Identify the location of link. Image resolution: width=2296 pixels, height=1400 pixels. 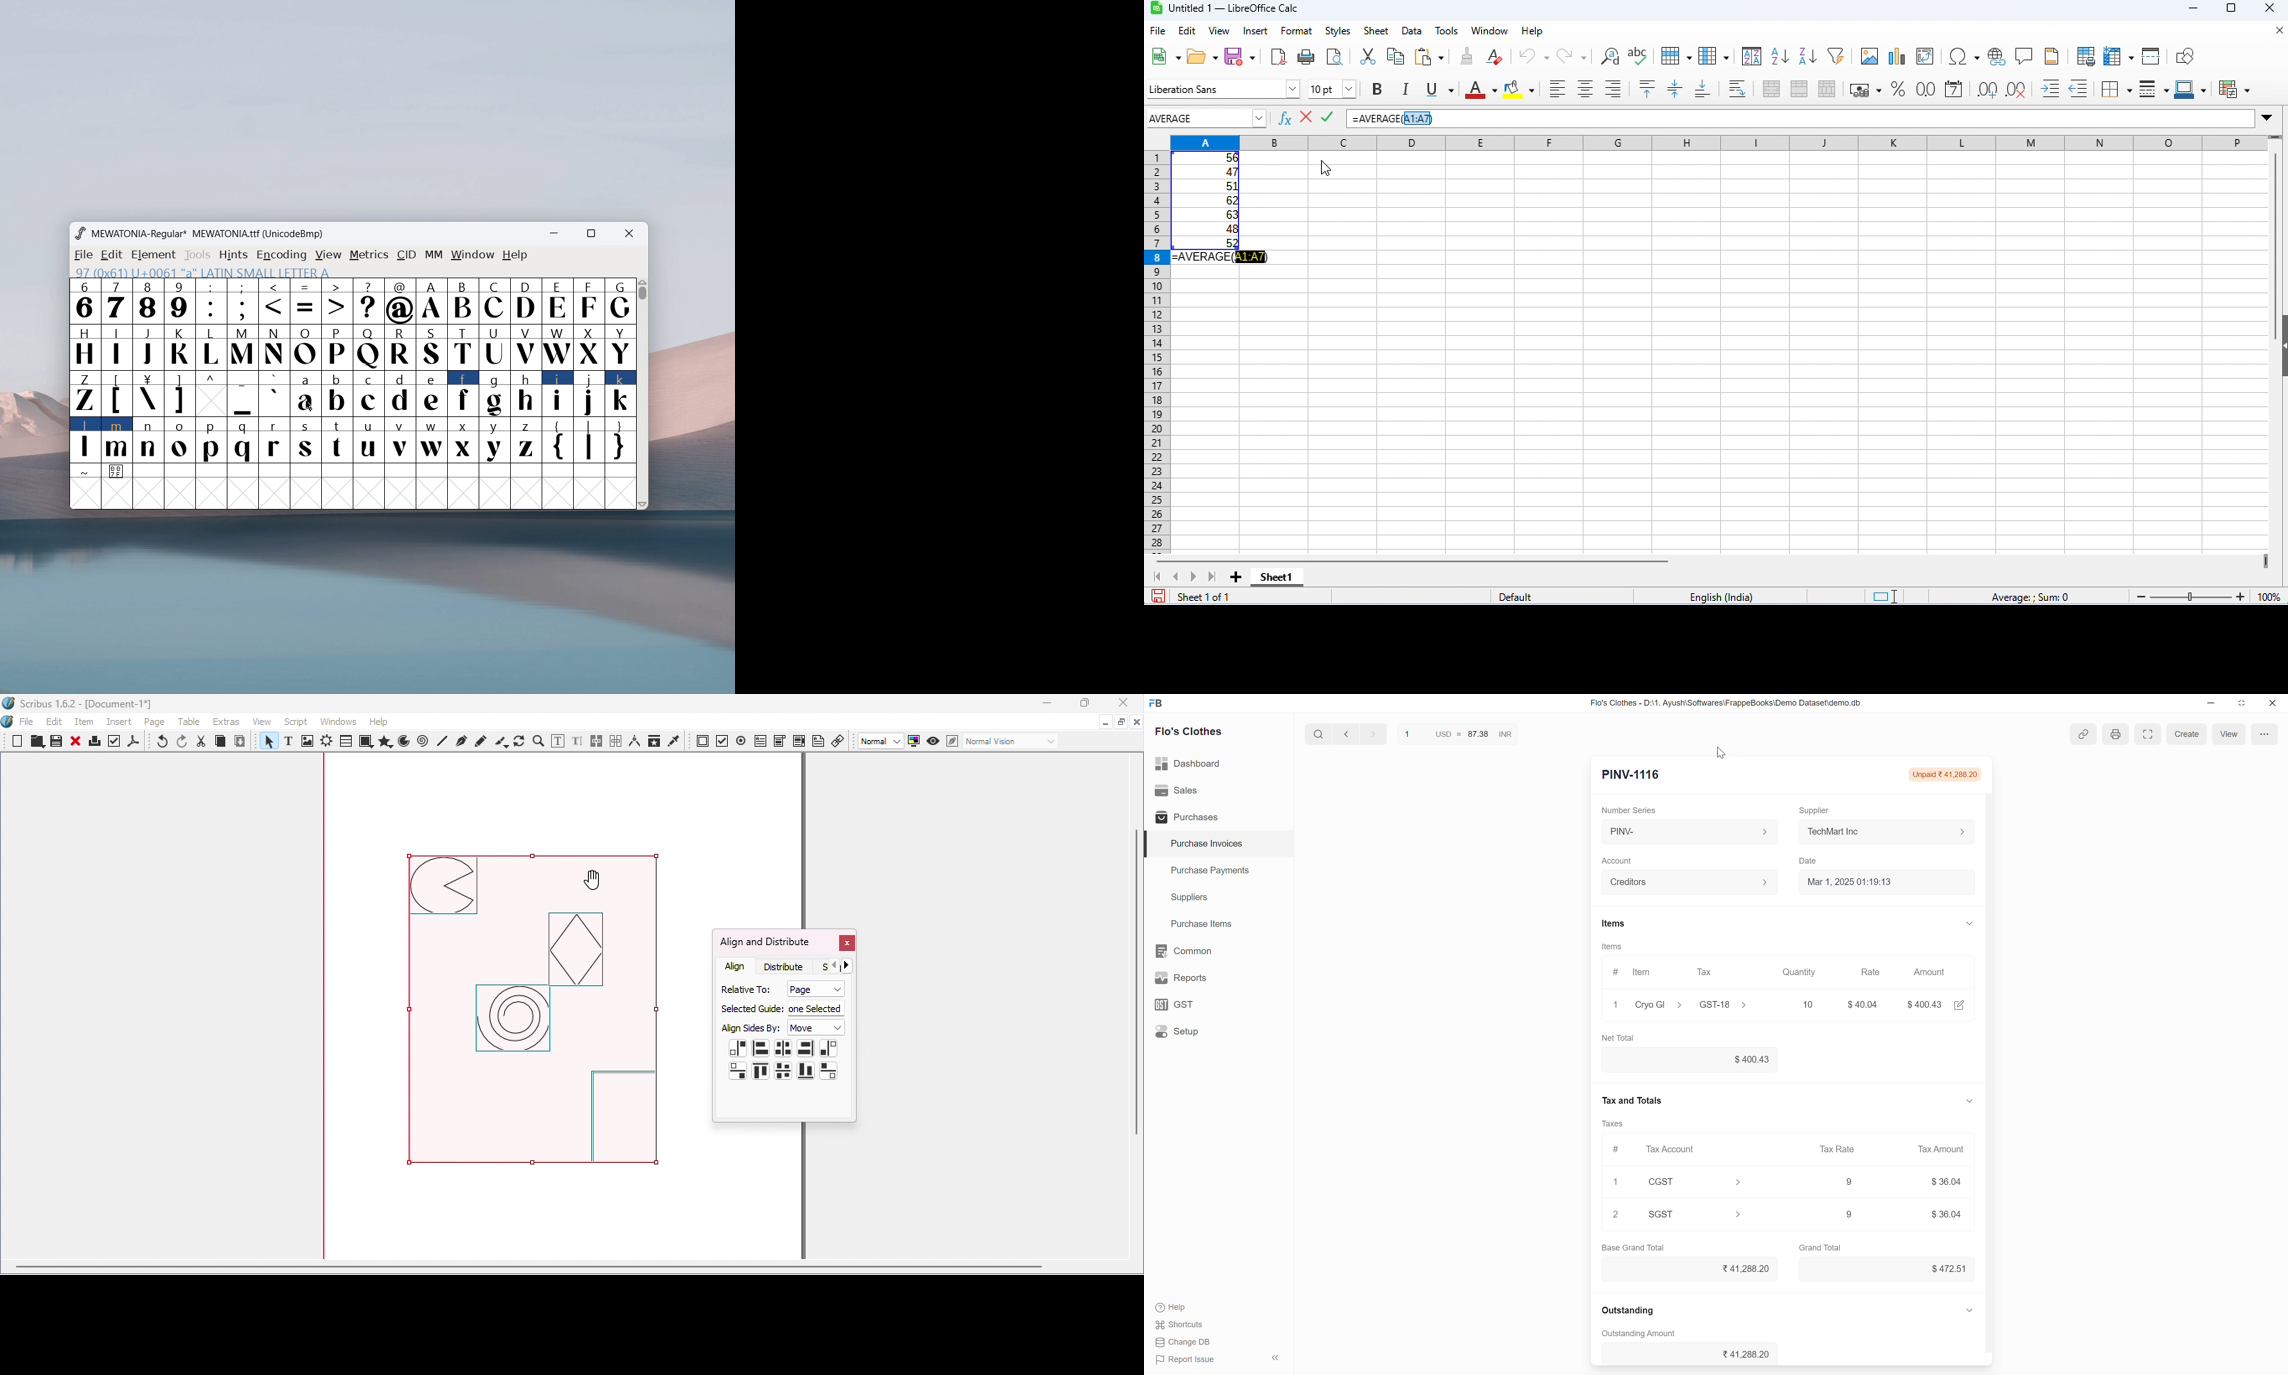
(2084, 736).